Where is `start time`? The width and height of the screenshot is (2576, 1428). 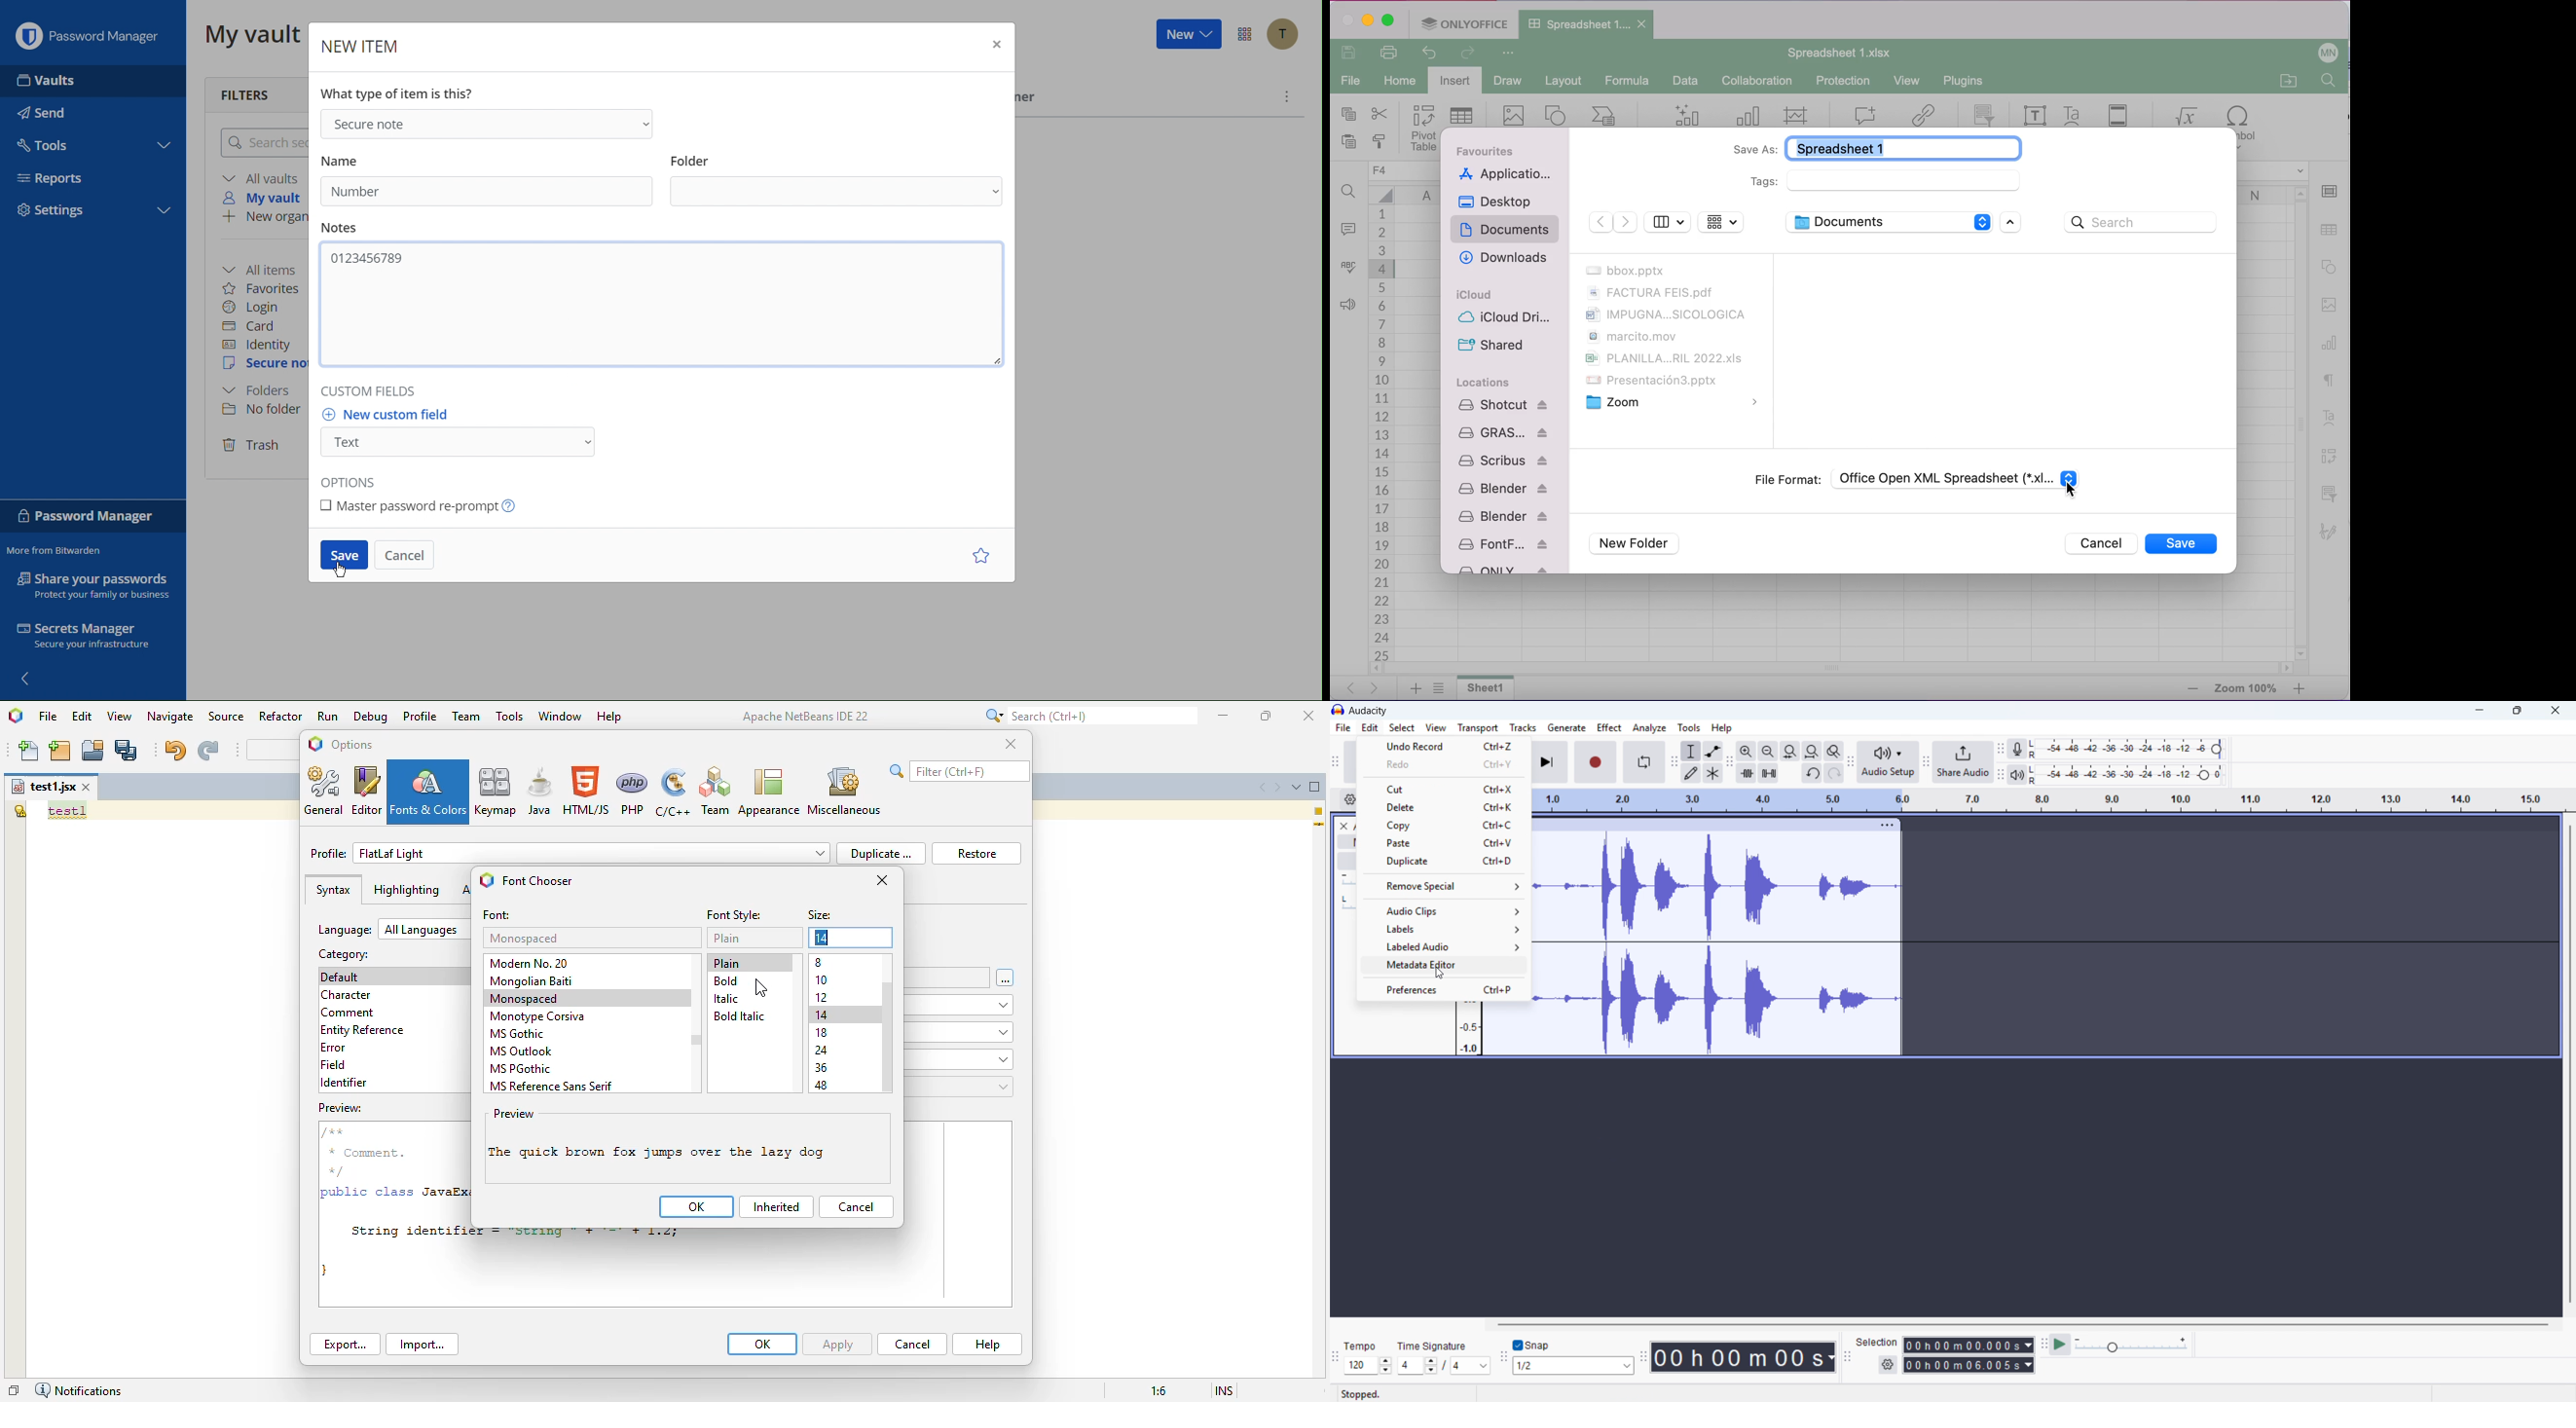
start time is located at coordinates (1968, 1344).